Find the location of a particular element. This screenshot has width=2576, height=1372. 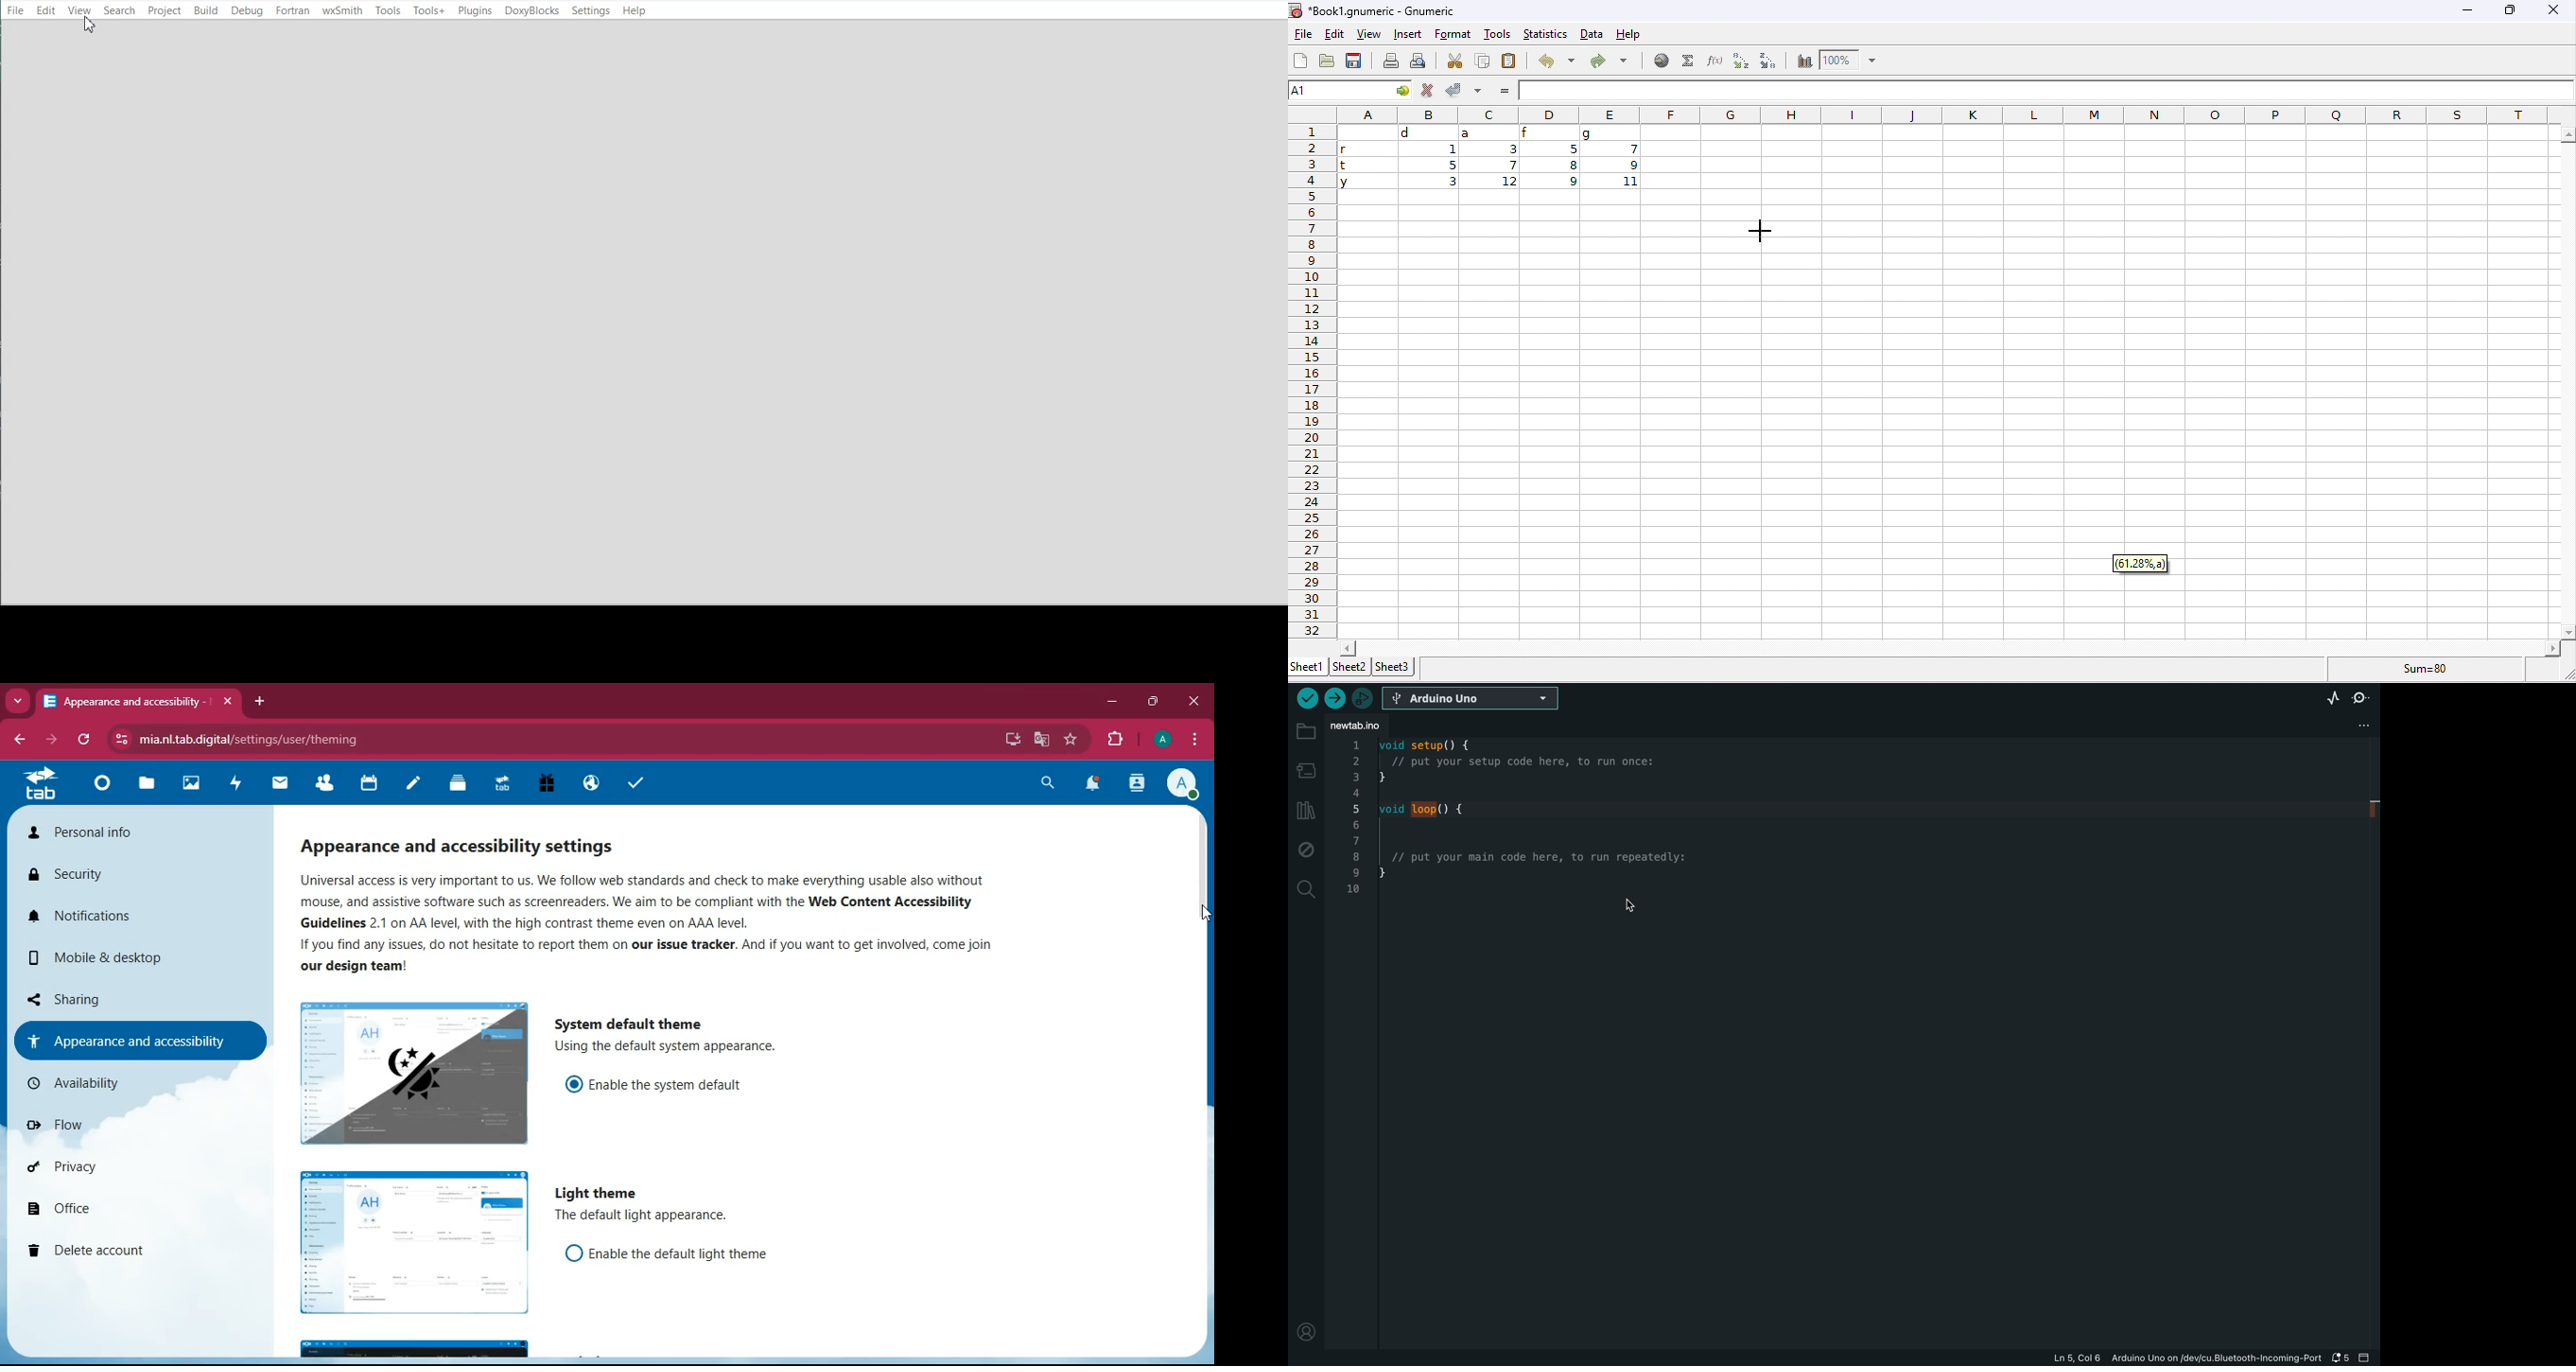

system default is located at coordinates (630, 1024).